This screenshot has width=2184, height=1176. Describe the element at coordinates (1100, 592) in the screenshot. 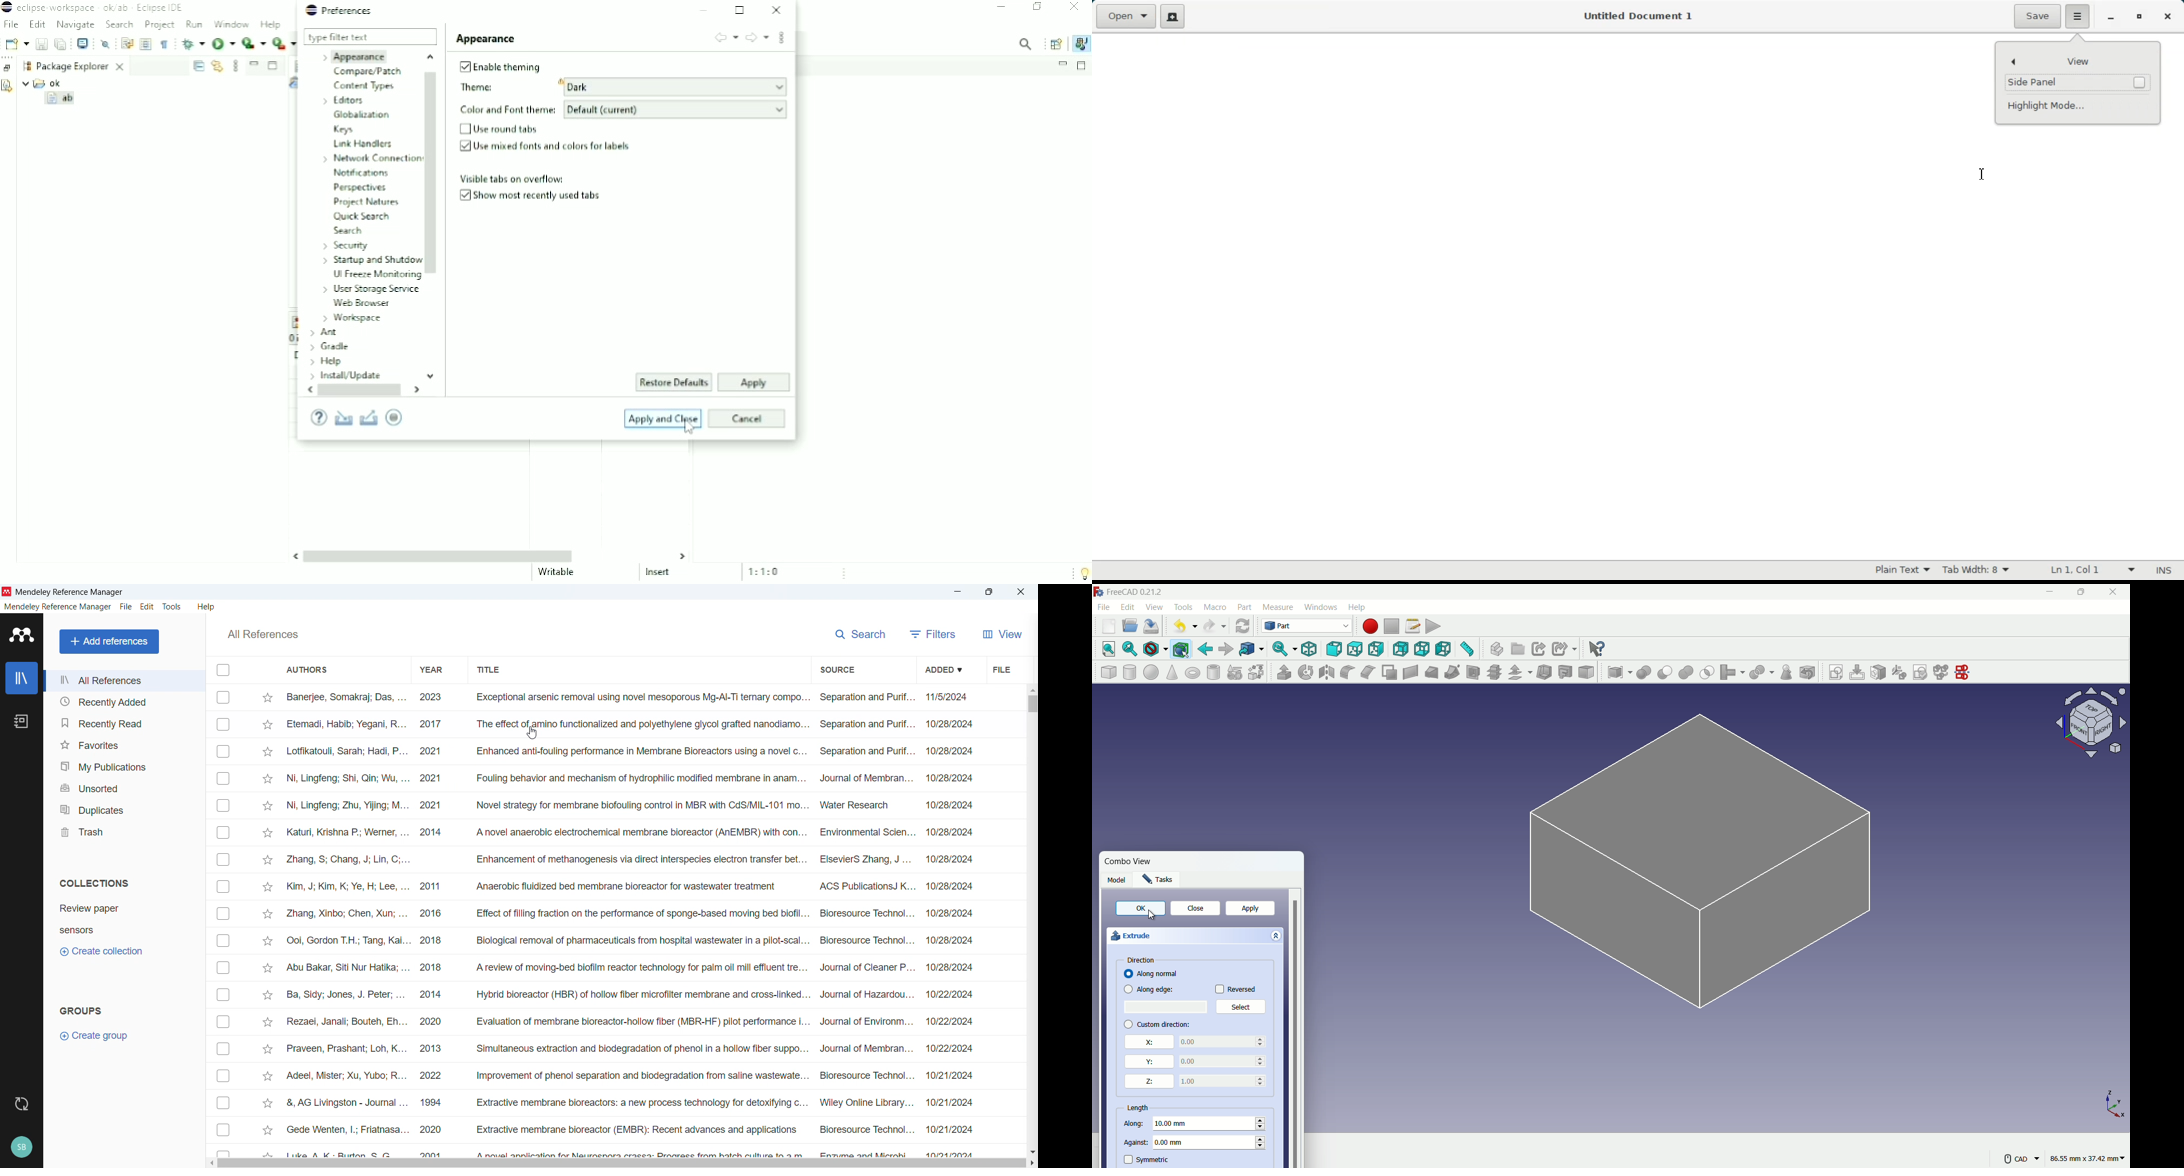

I see `logo` at that location.